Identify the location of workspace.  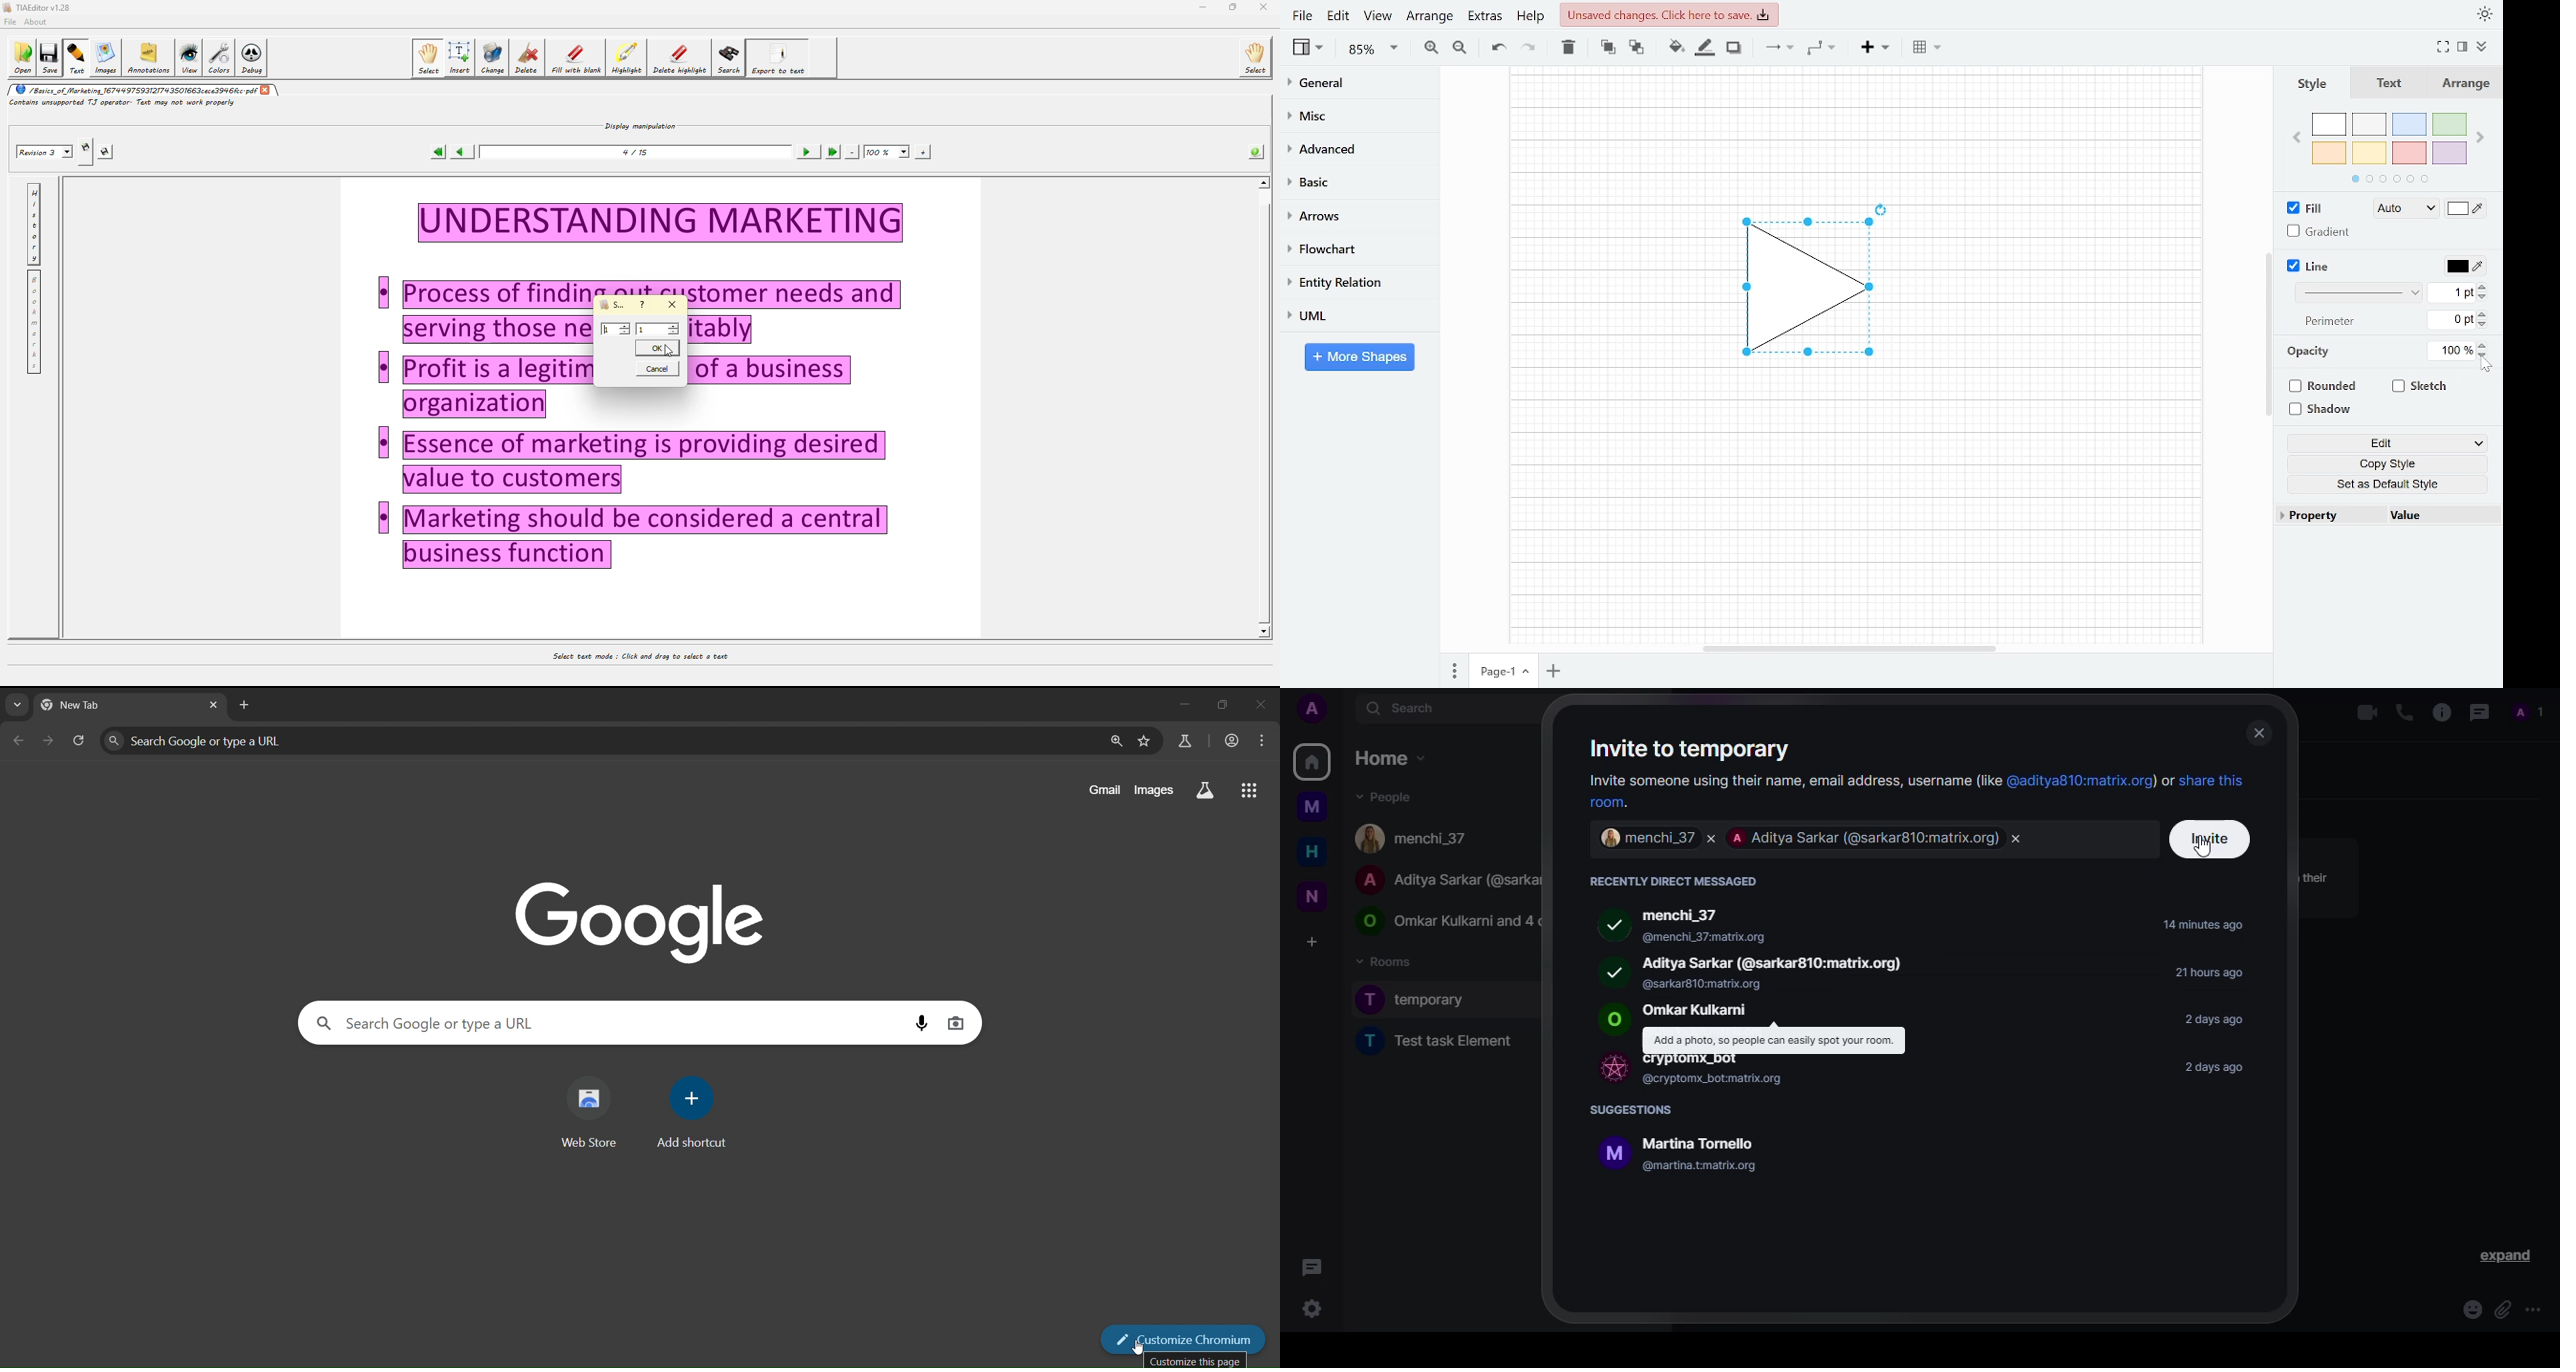
(1854, 511).